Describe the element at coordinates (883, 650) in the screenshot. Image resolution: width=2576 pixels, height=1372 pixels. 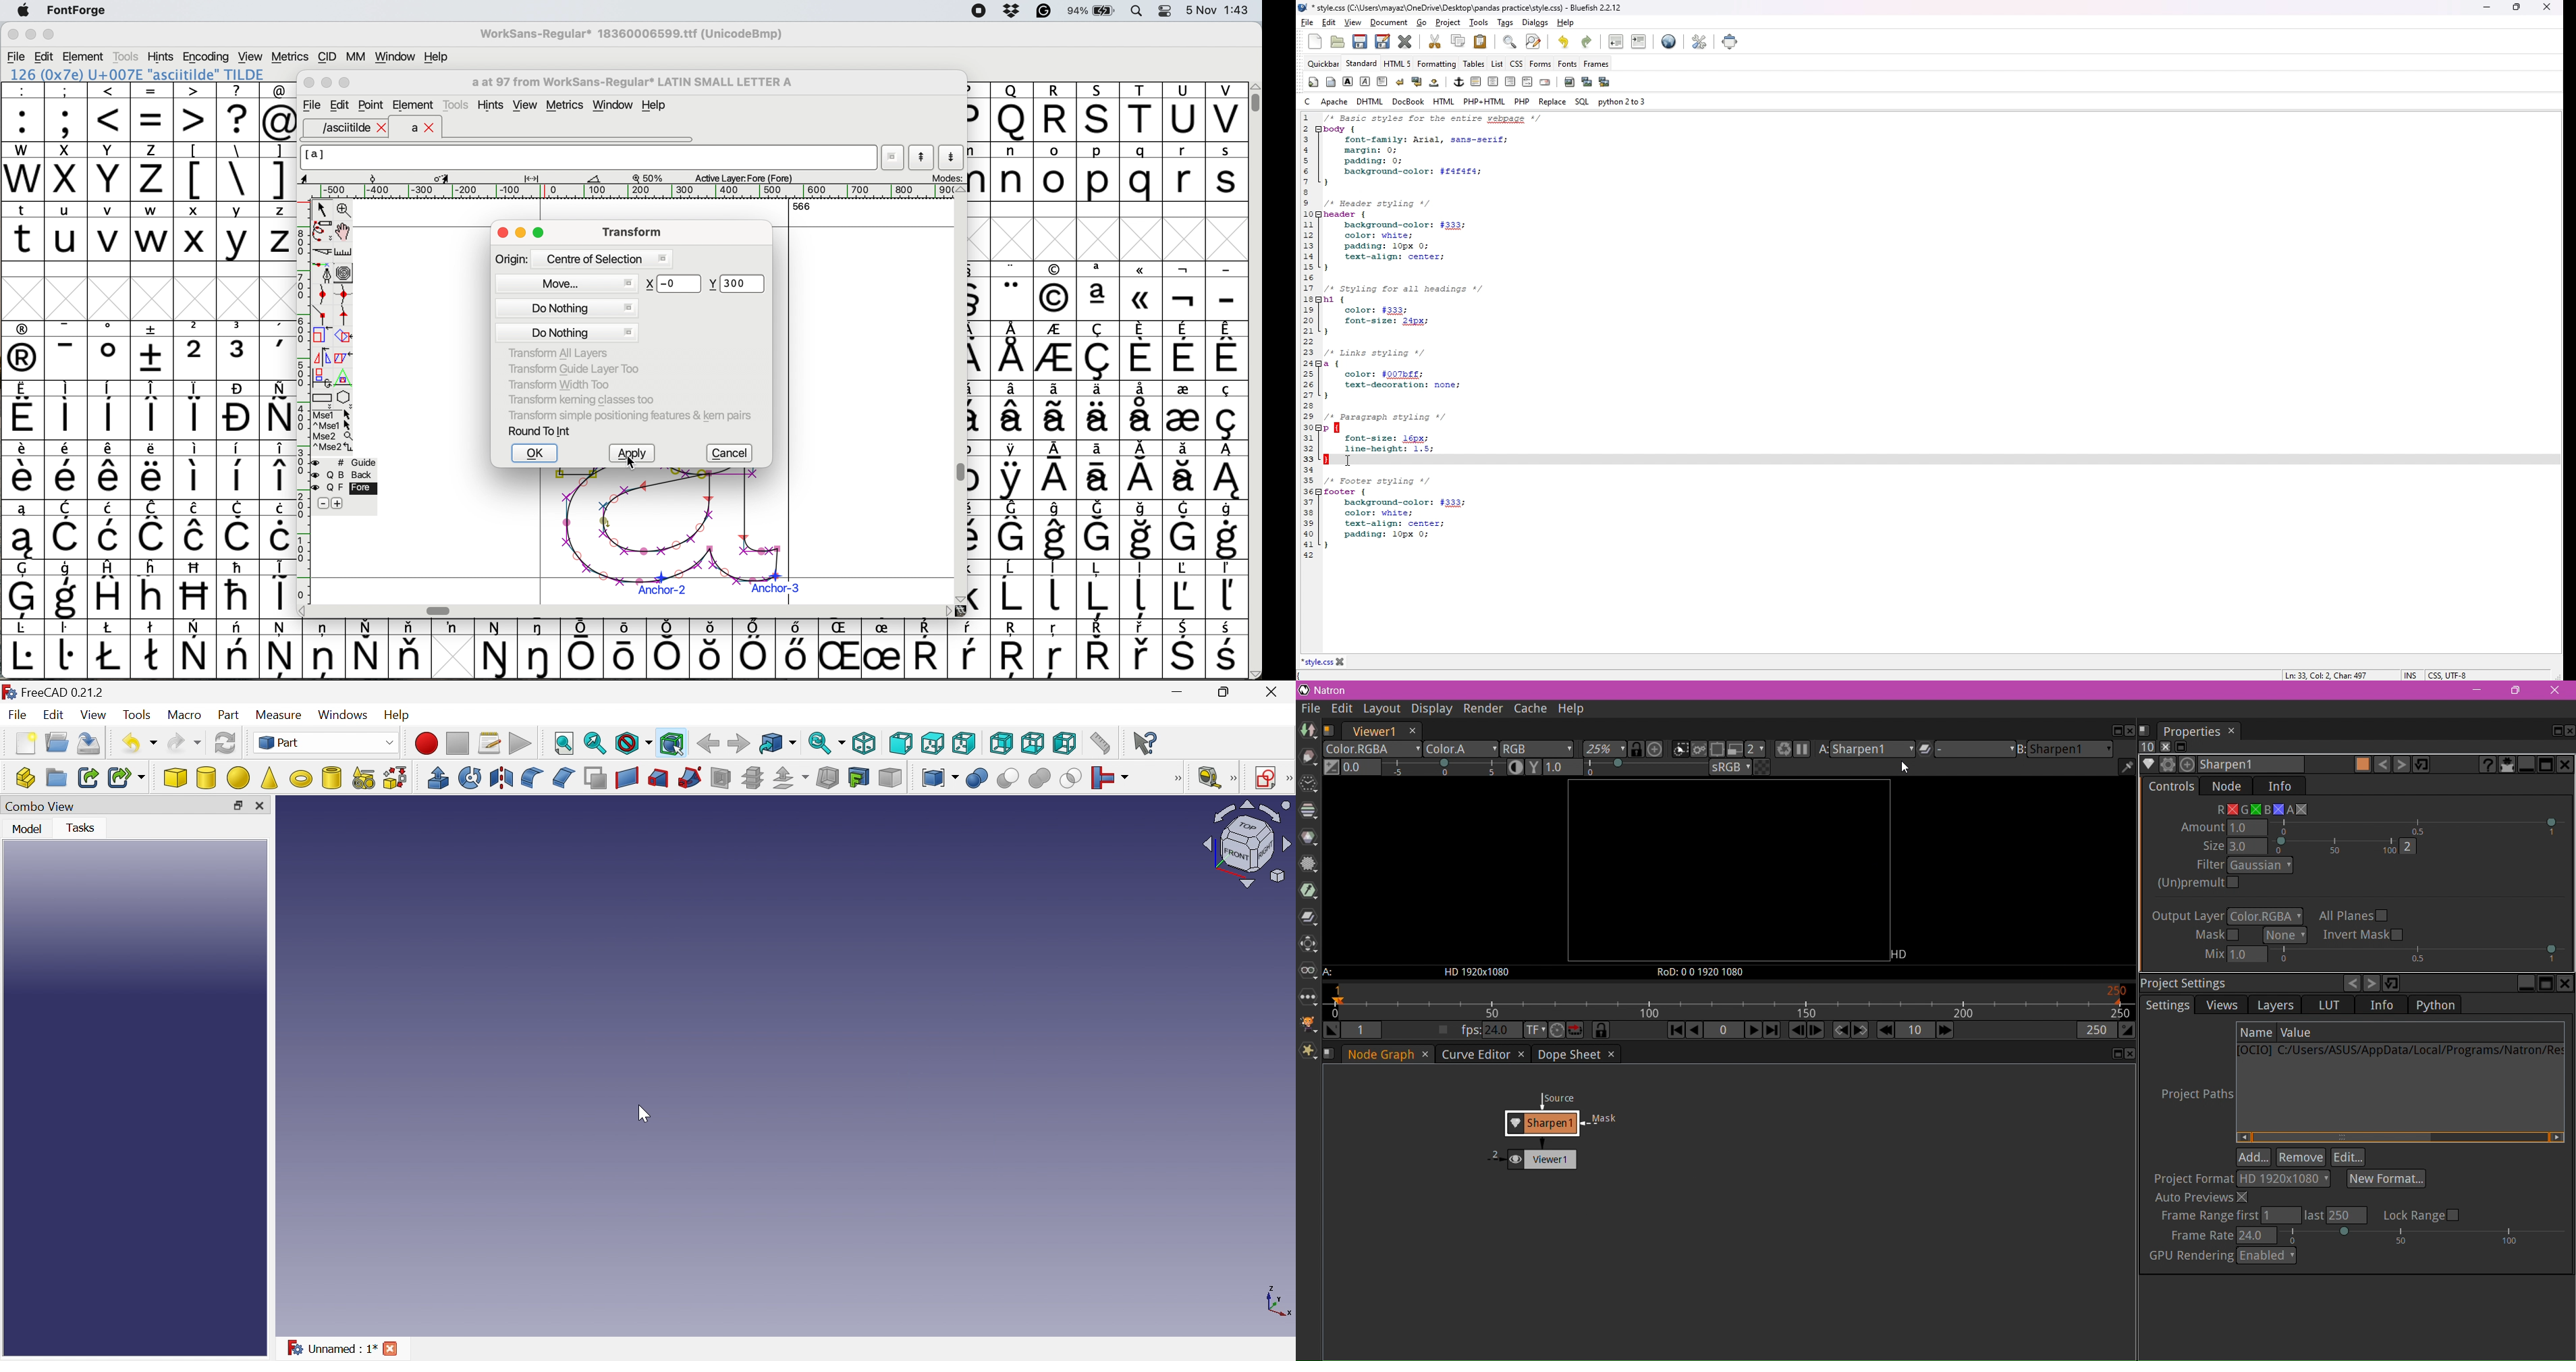
I see `symbol` at that location.